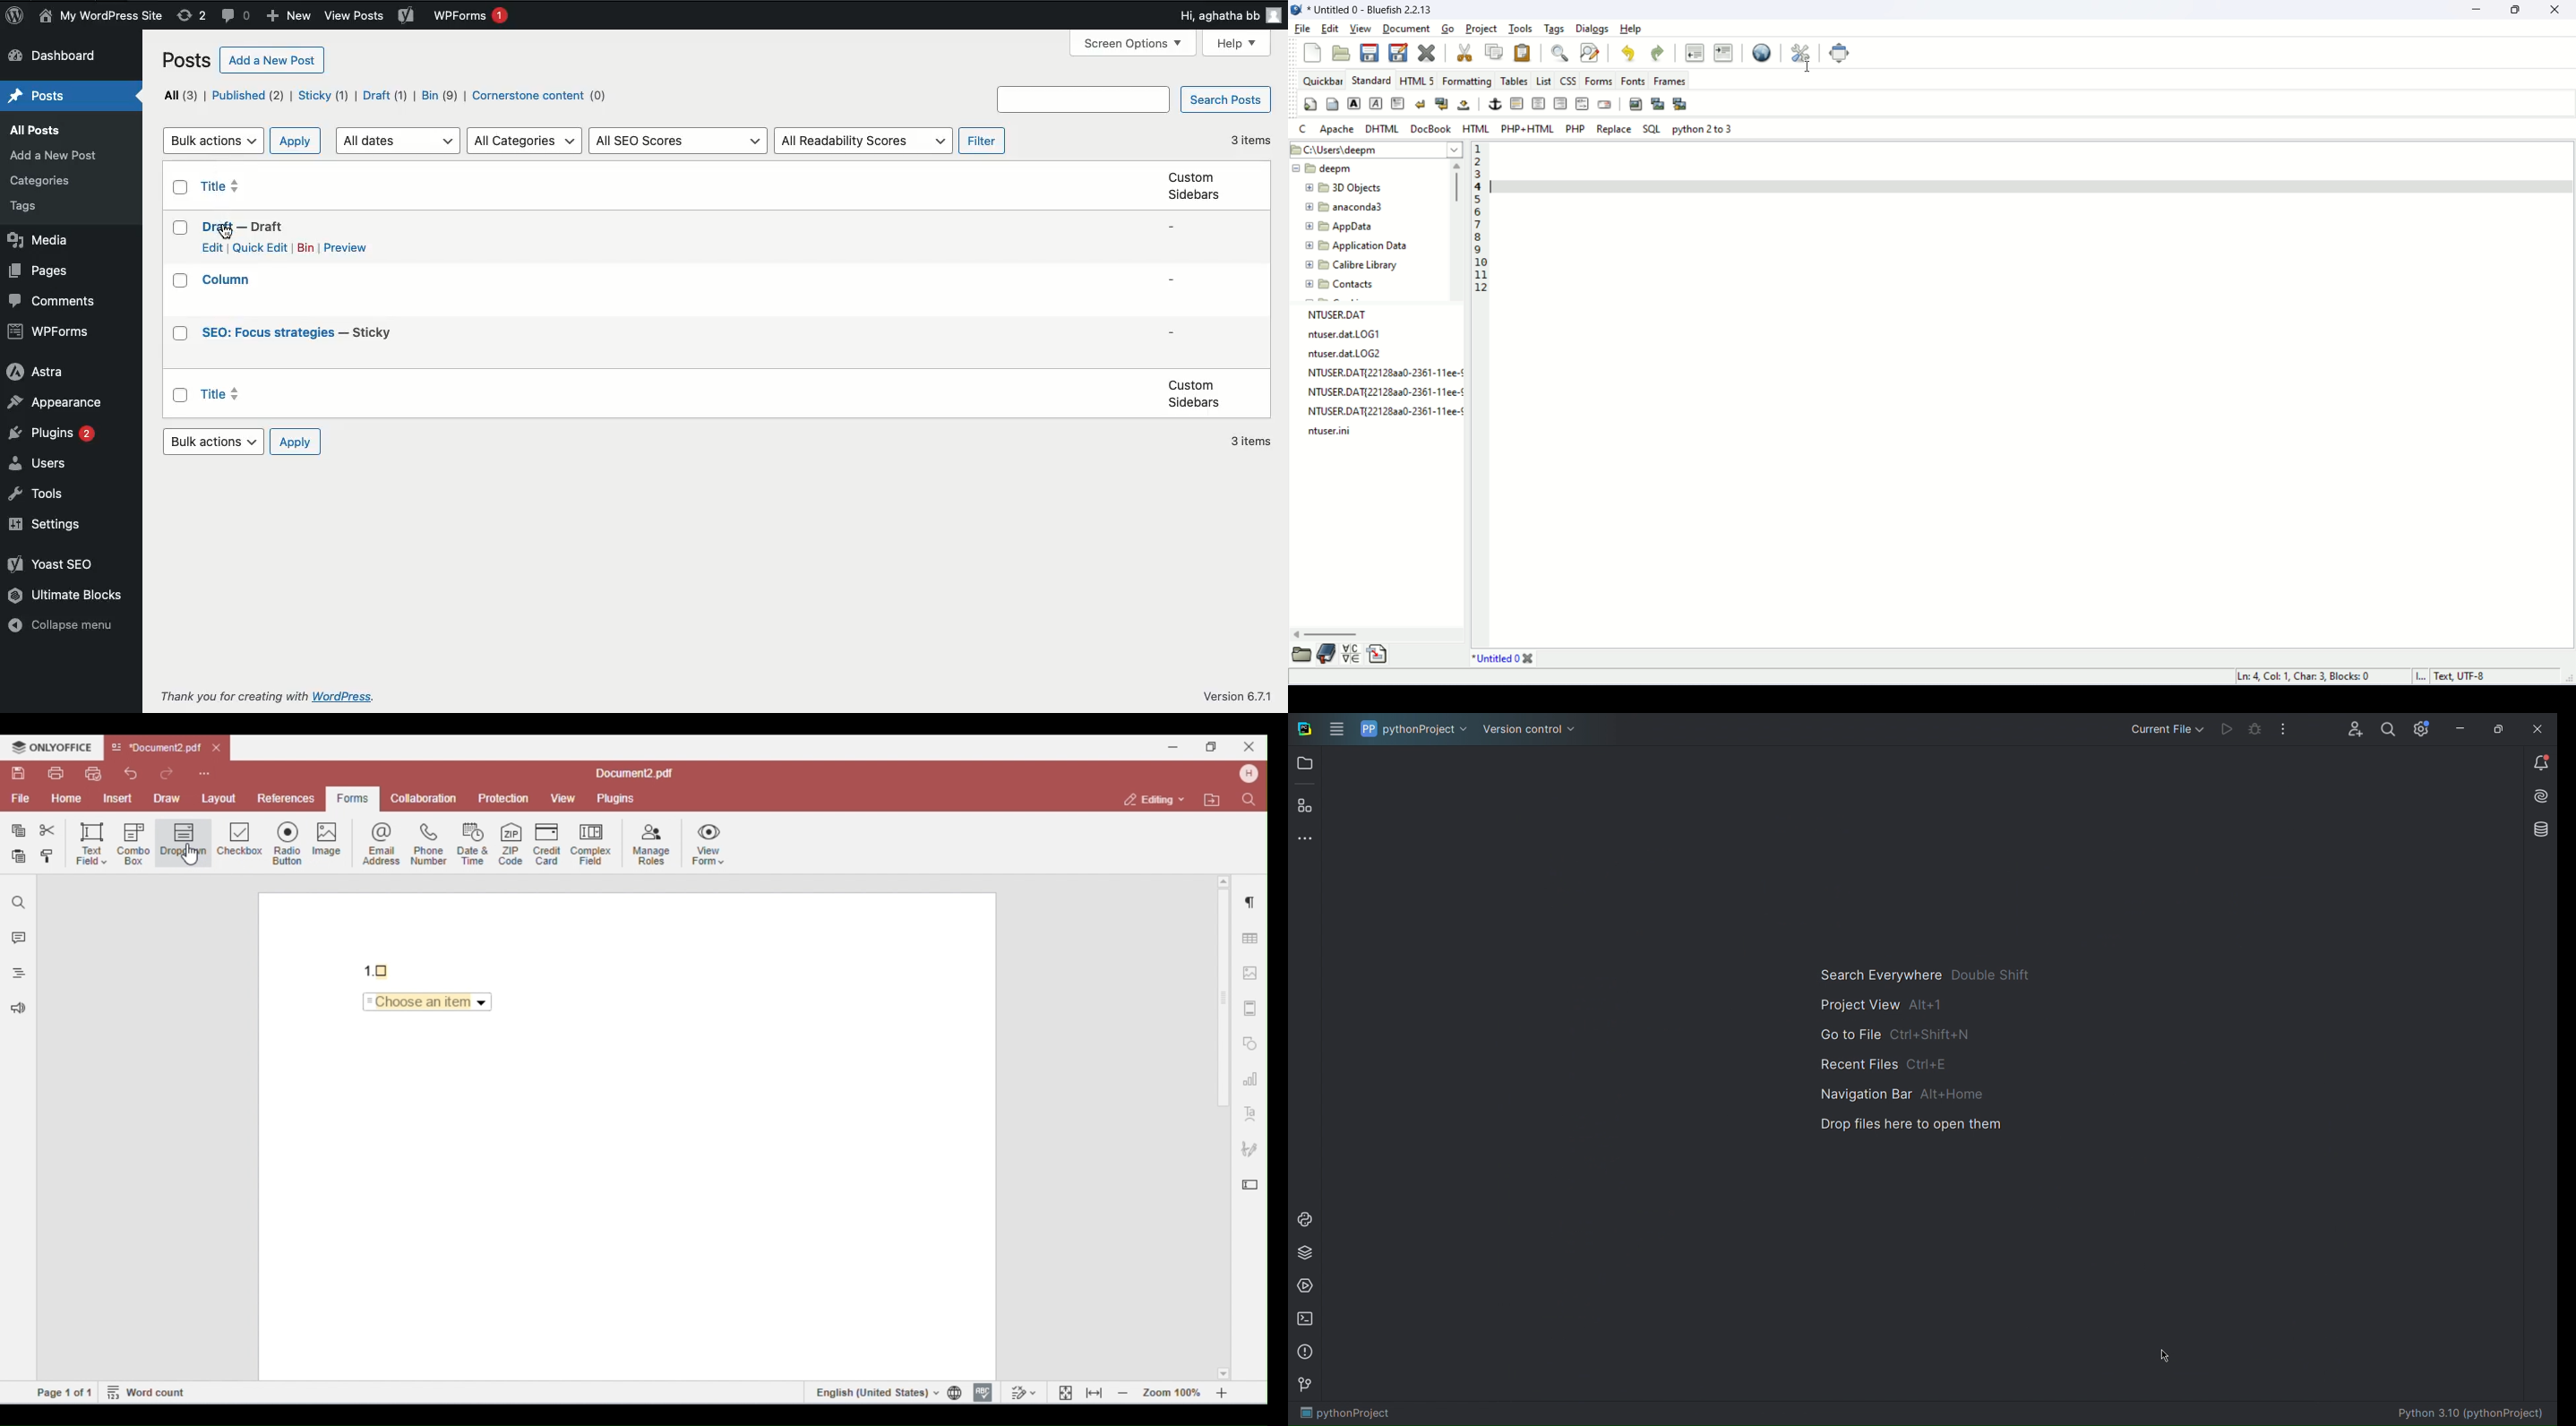 The image size is (2576, 1428). What do you see at coordinates (51, 331) in the screenshot?
I see `WPForms` at bounding box center [51, 331].